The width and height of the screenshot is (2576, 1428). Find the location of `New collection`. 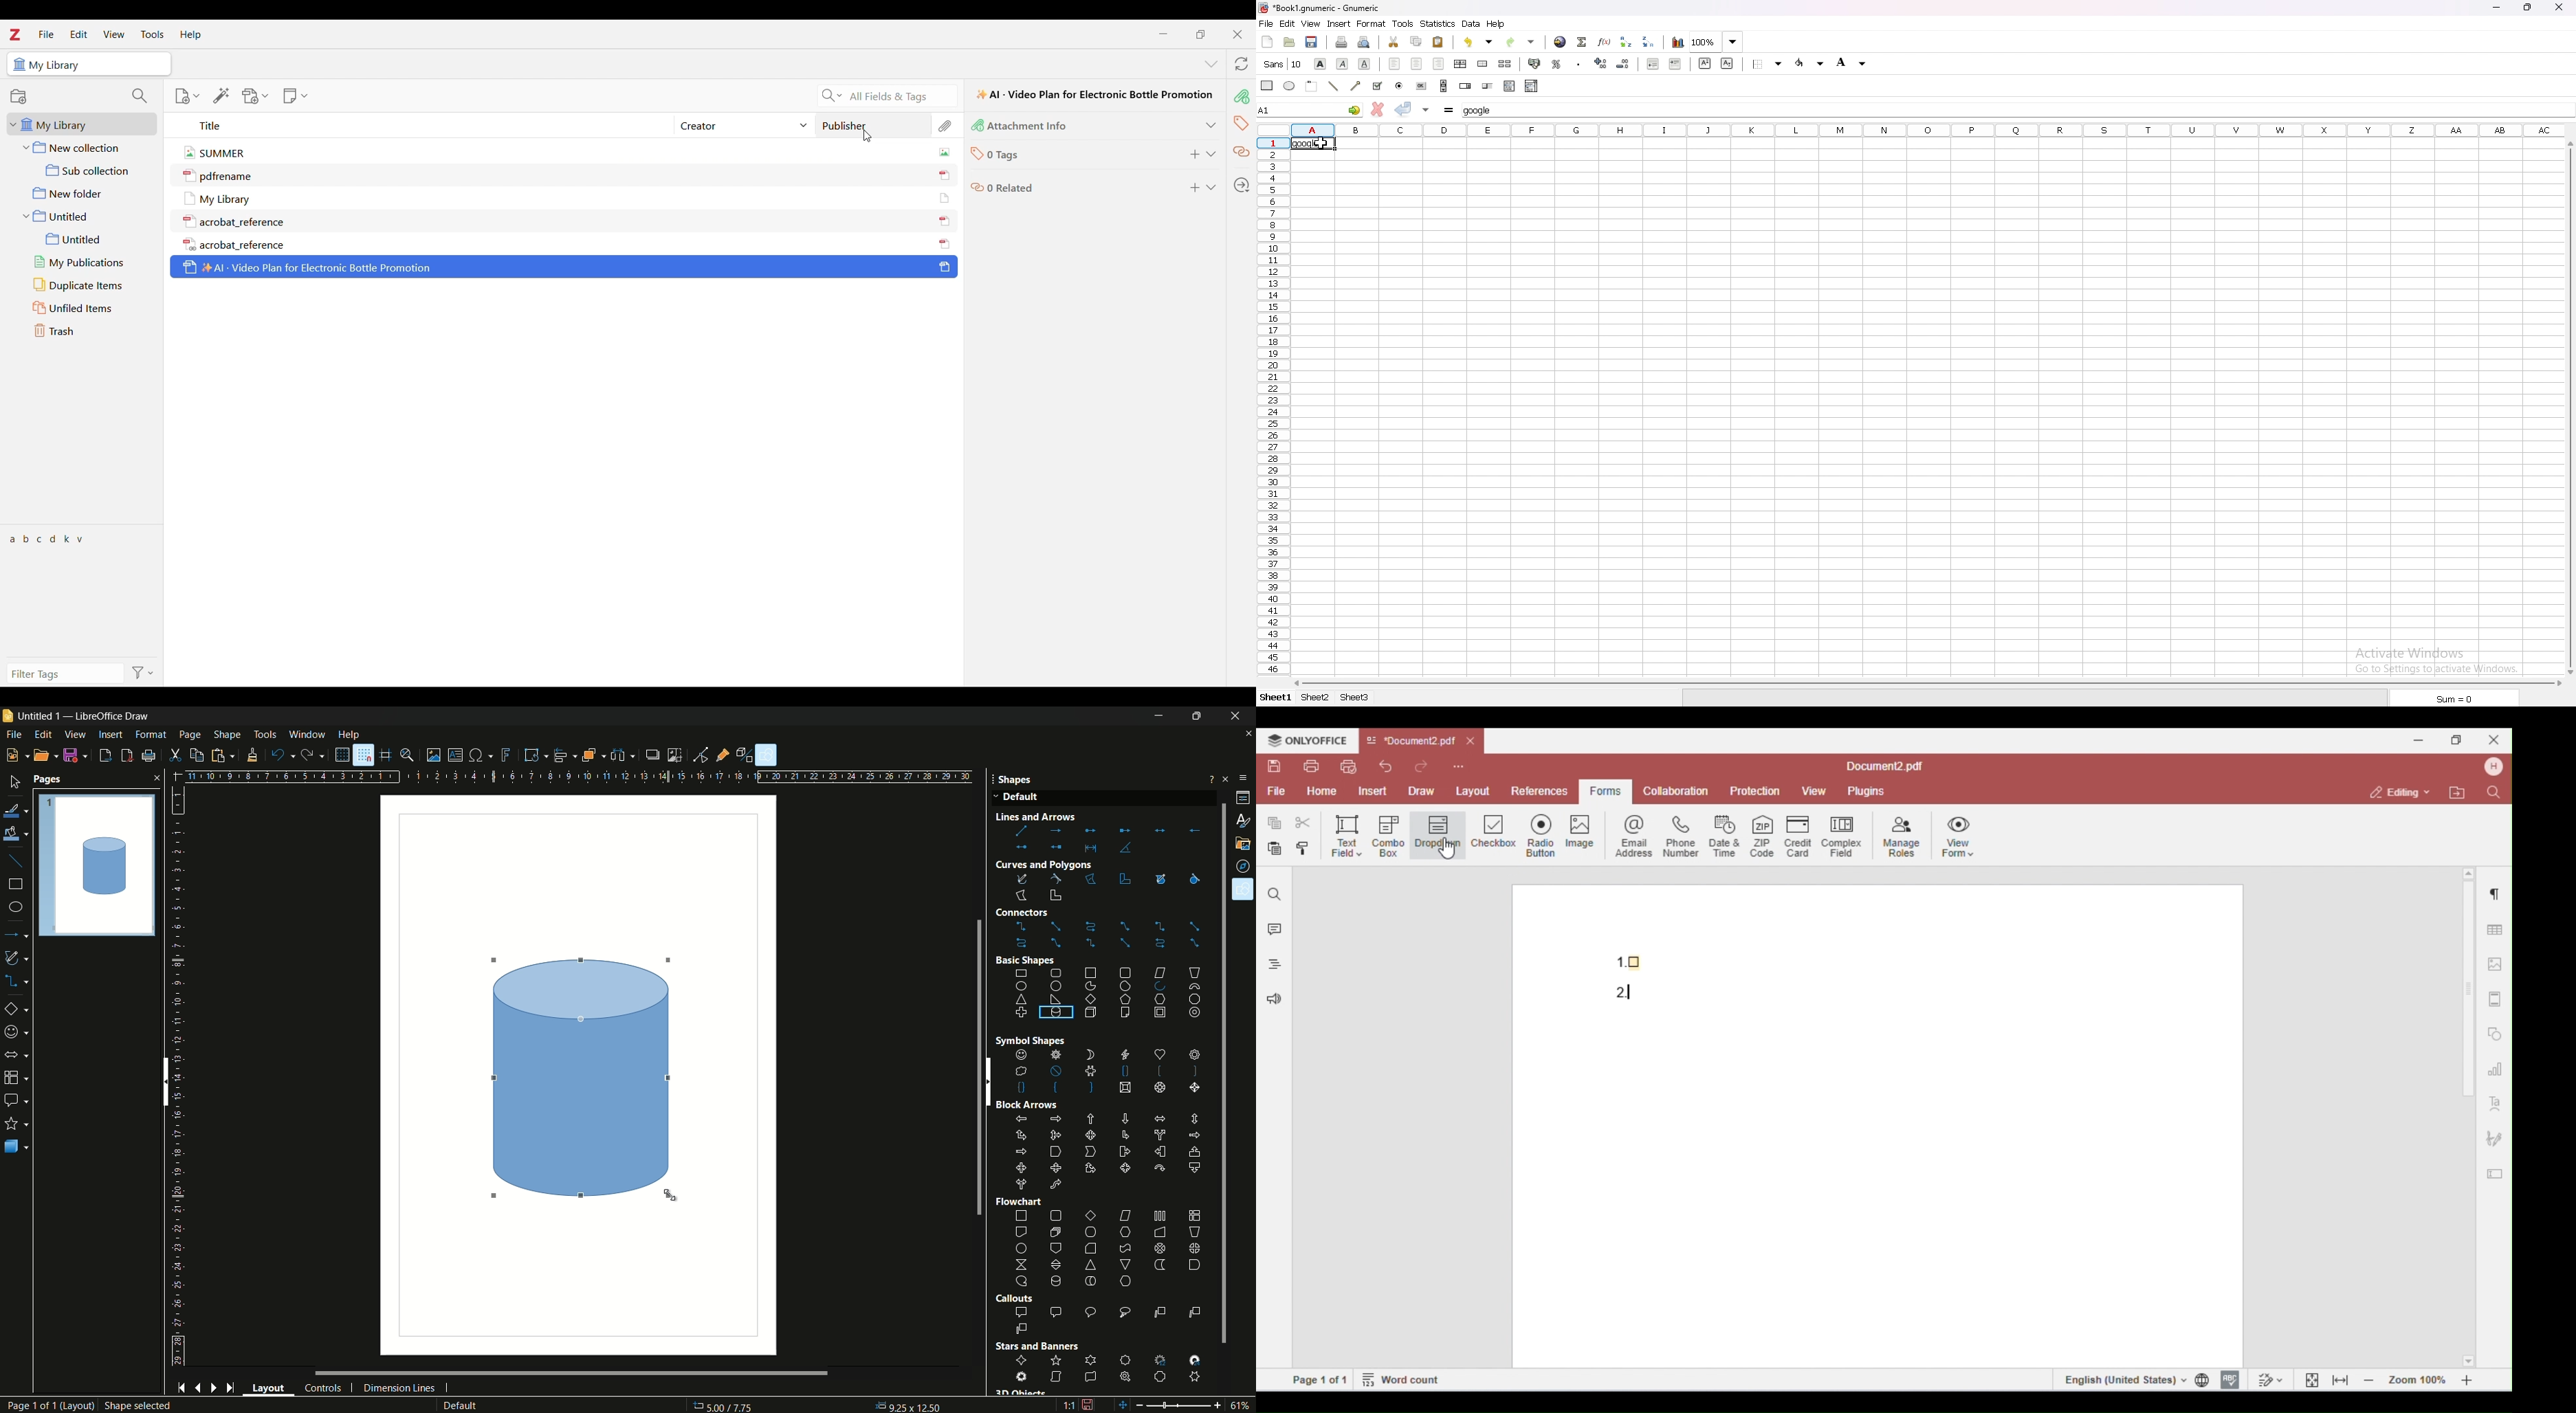

New collection is located at coordinates (83, 147).